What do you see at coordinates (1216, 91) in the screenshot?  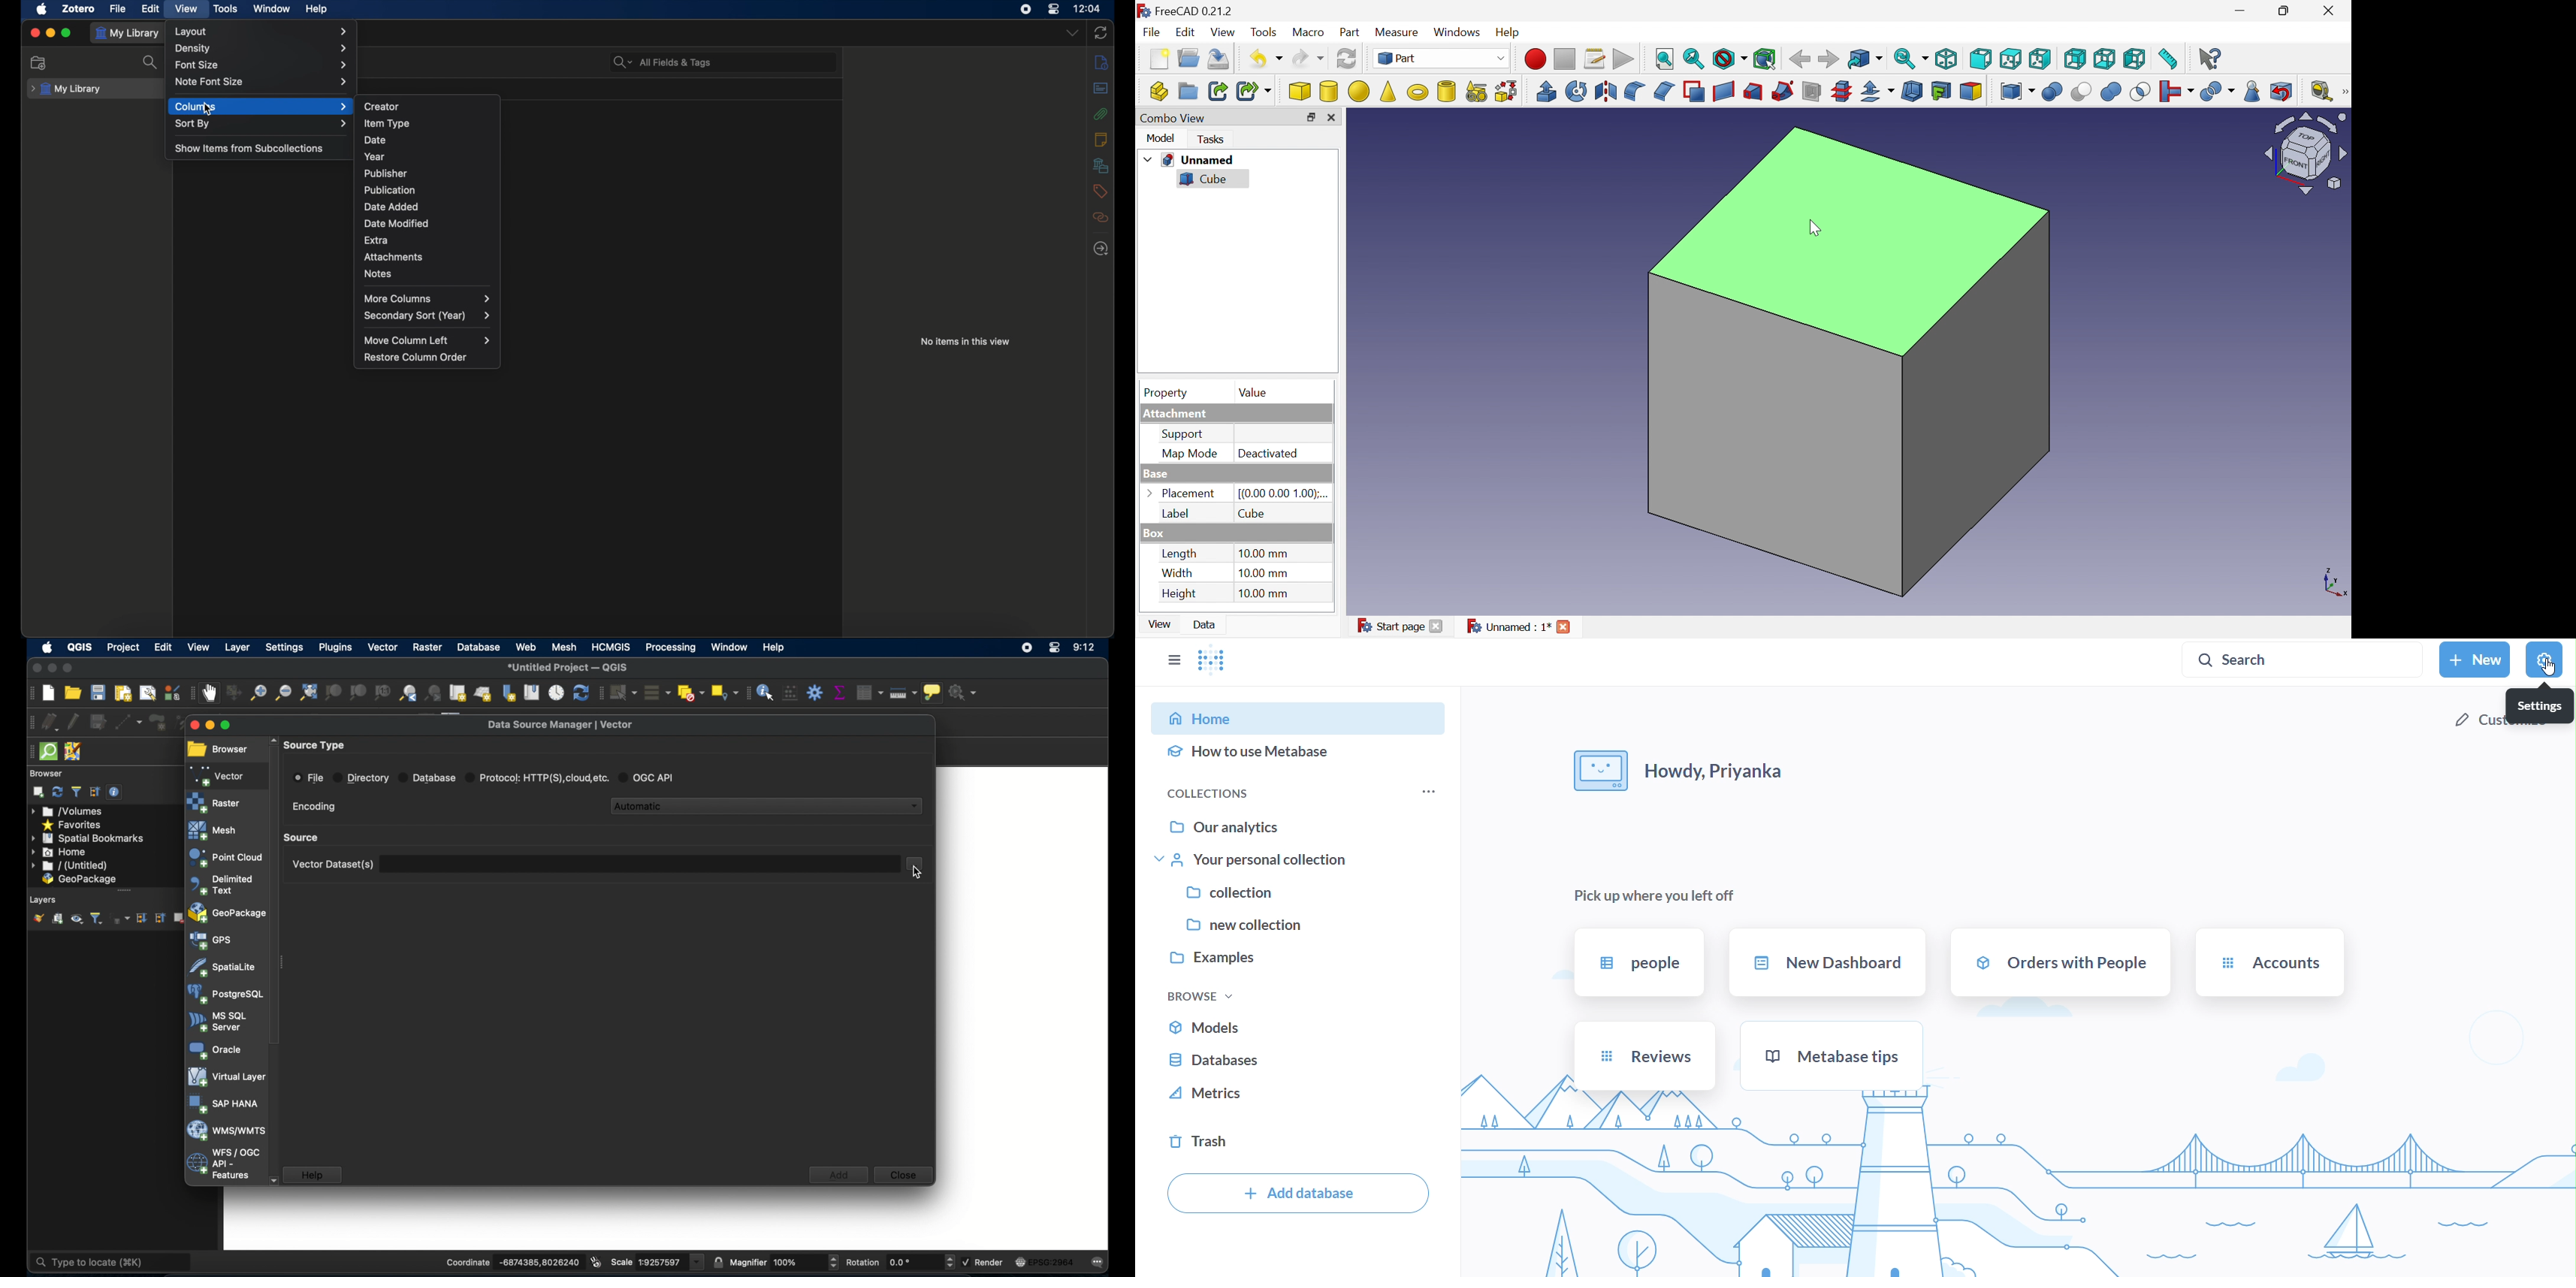 I see `Make link` at bounding box center [1216, 91].